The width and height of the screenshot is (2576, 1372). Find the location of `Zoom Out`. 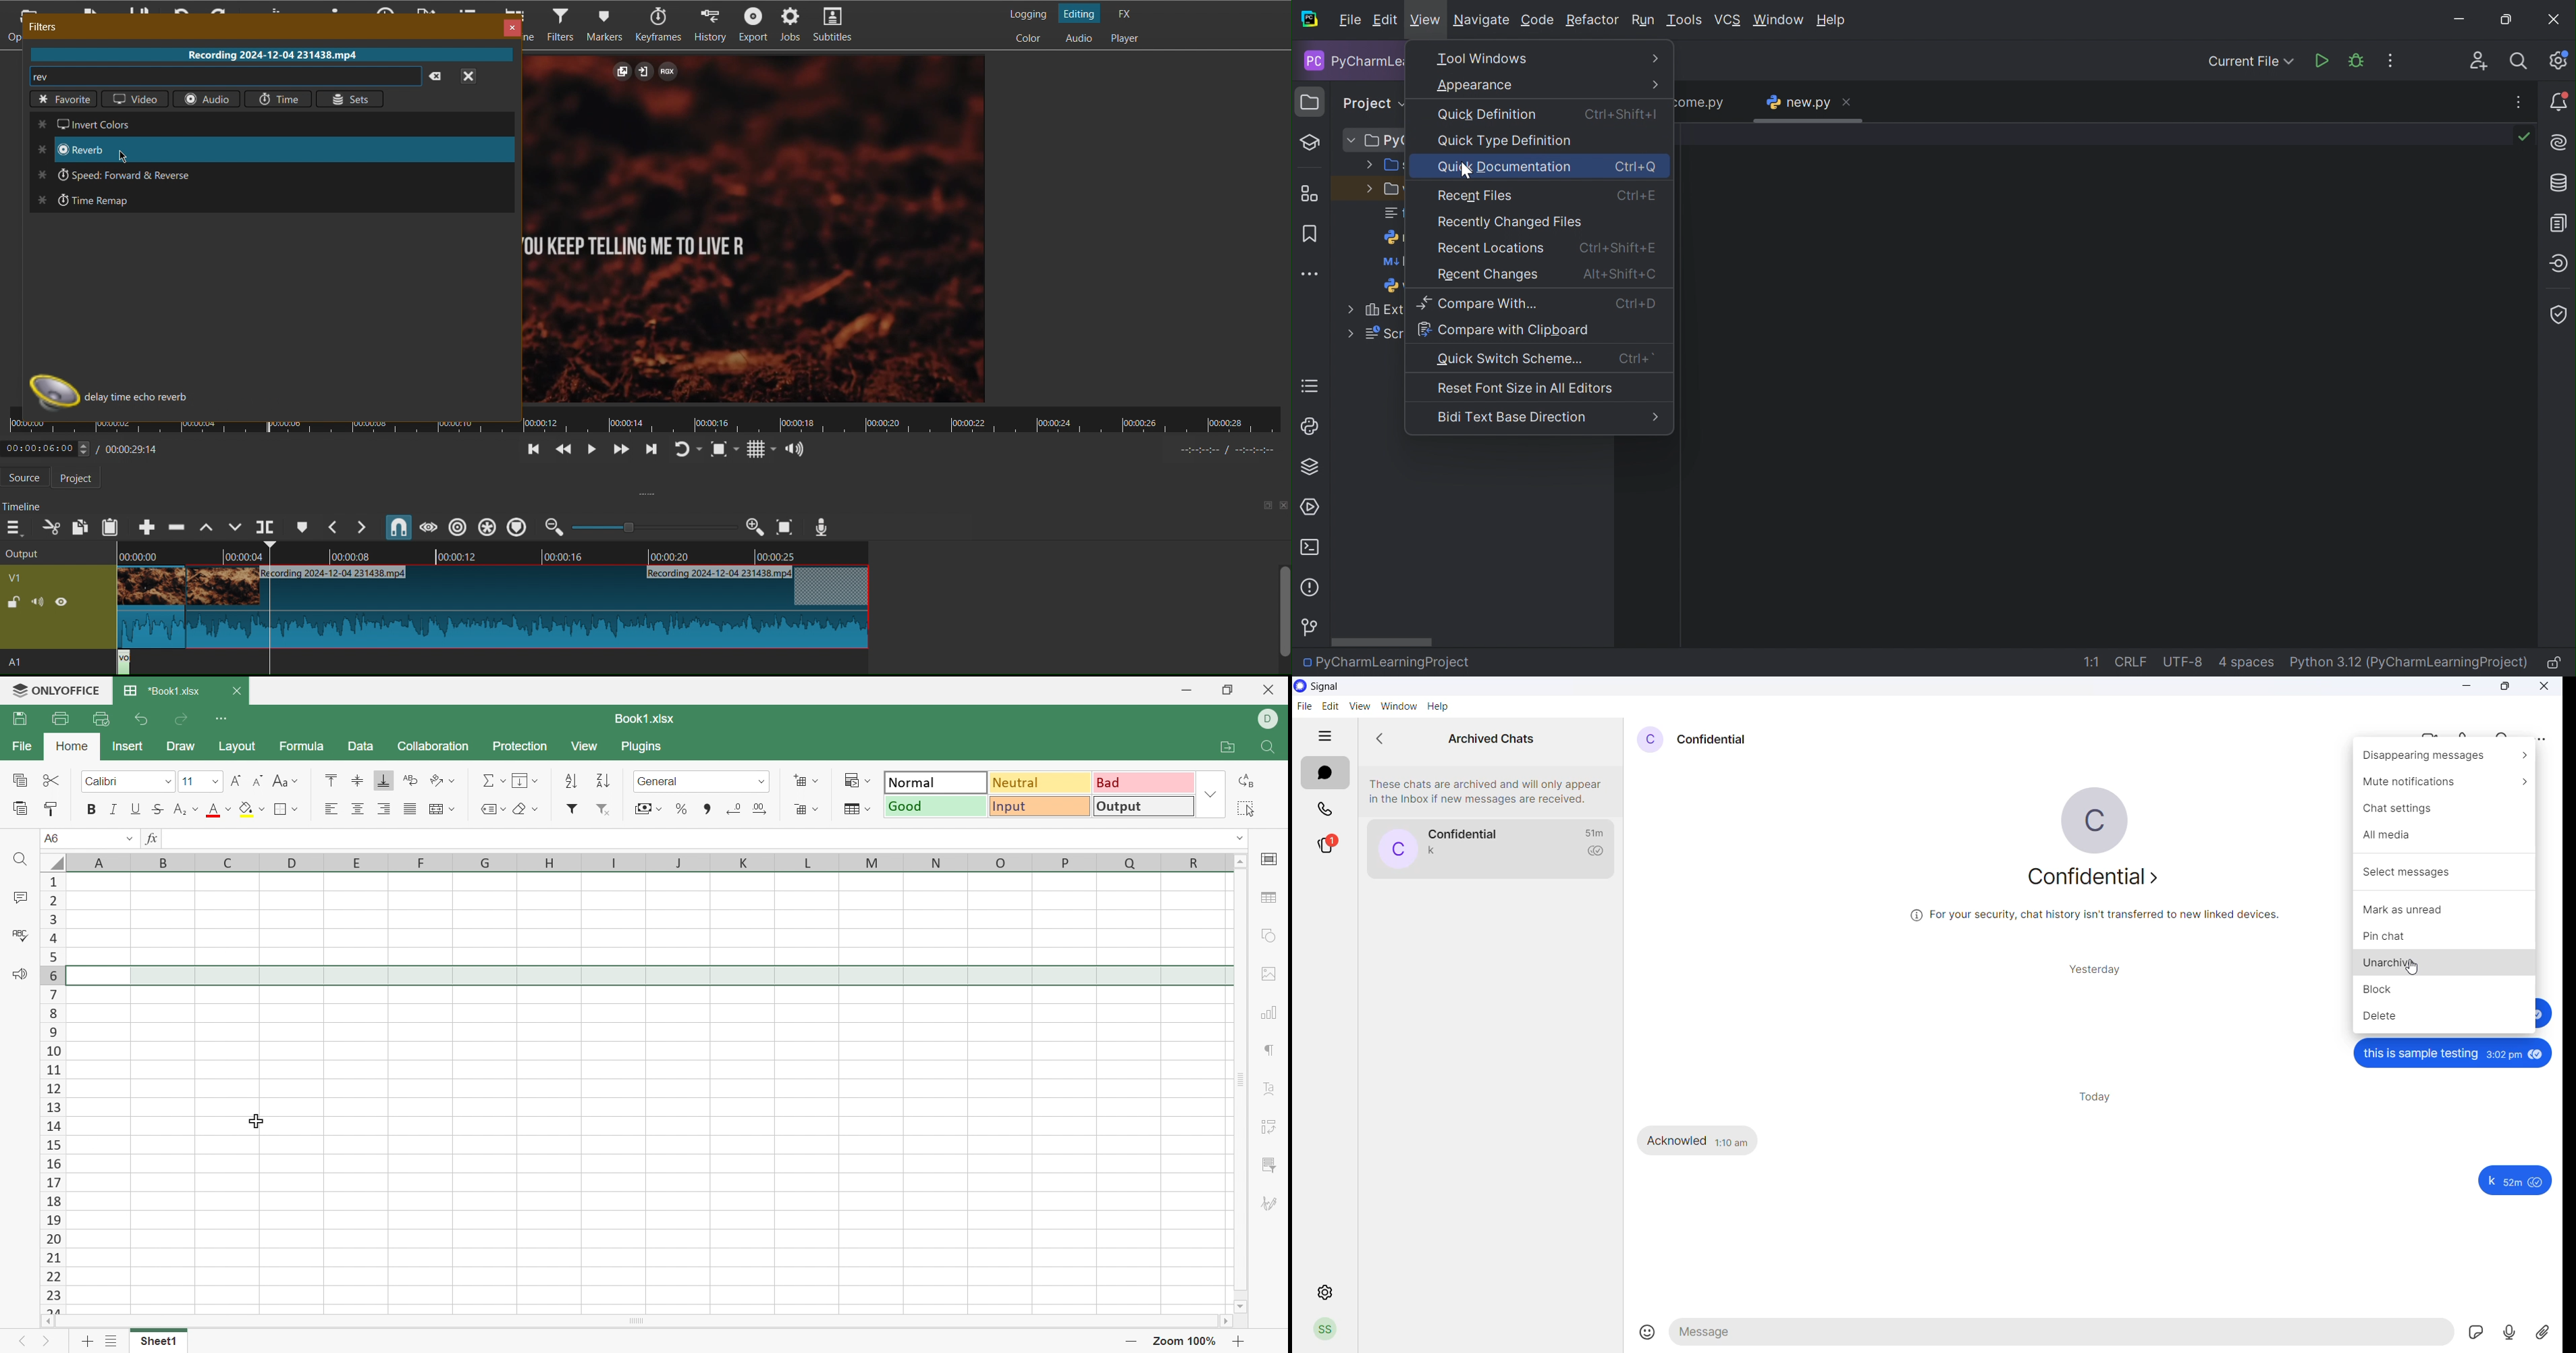

Zoom Out is located at coordinates (1130, 1343).